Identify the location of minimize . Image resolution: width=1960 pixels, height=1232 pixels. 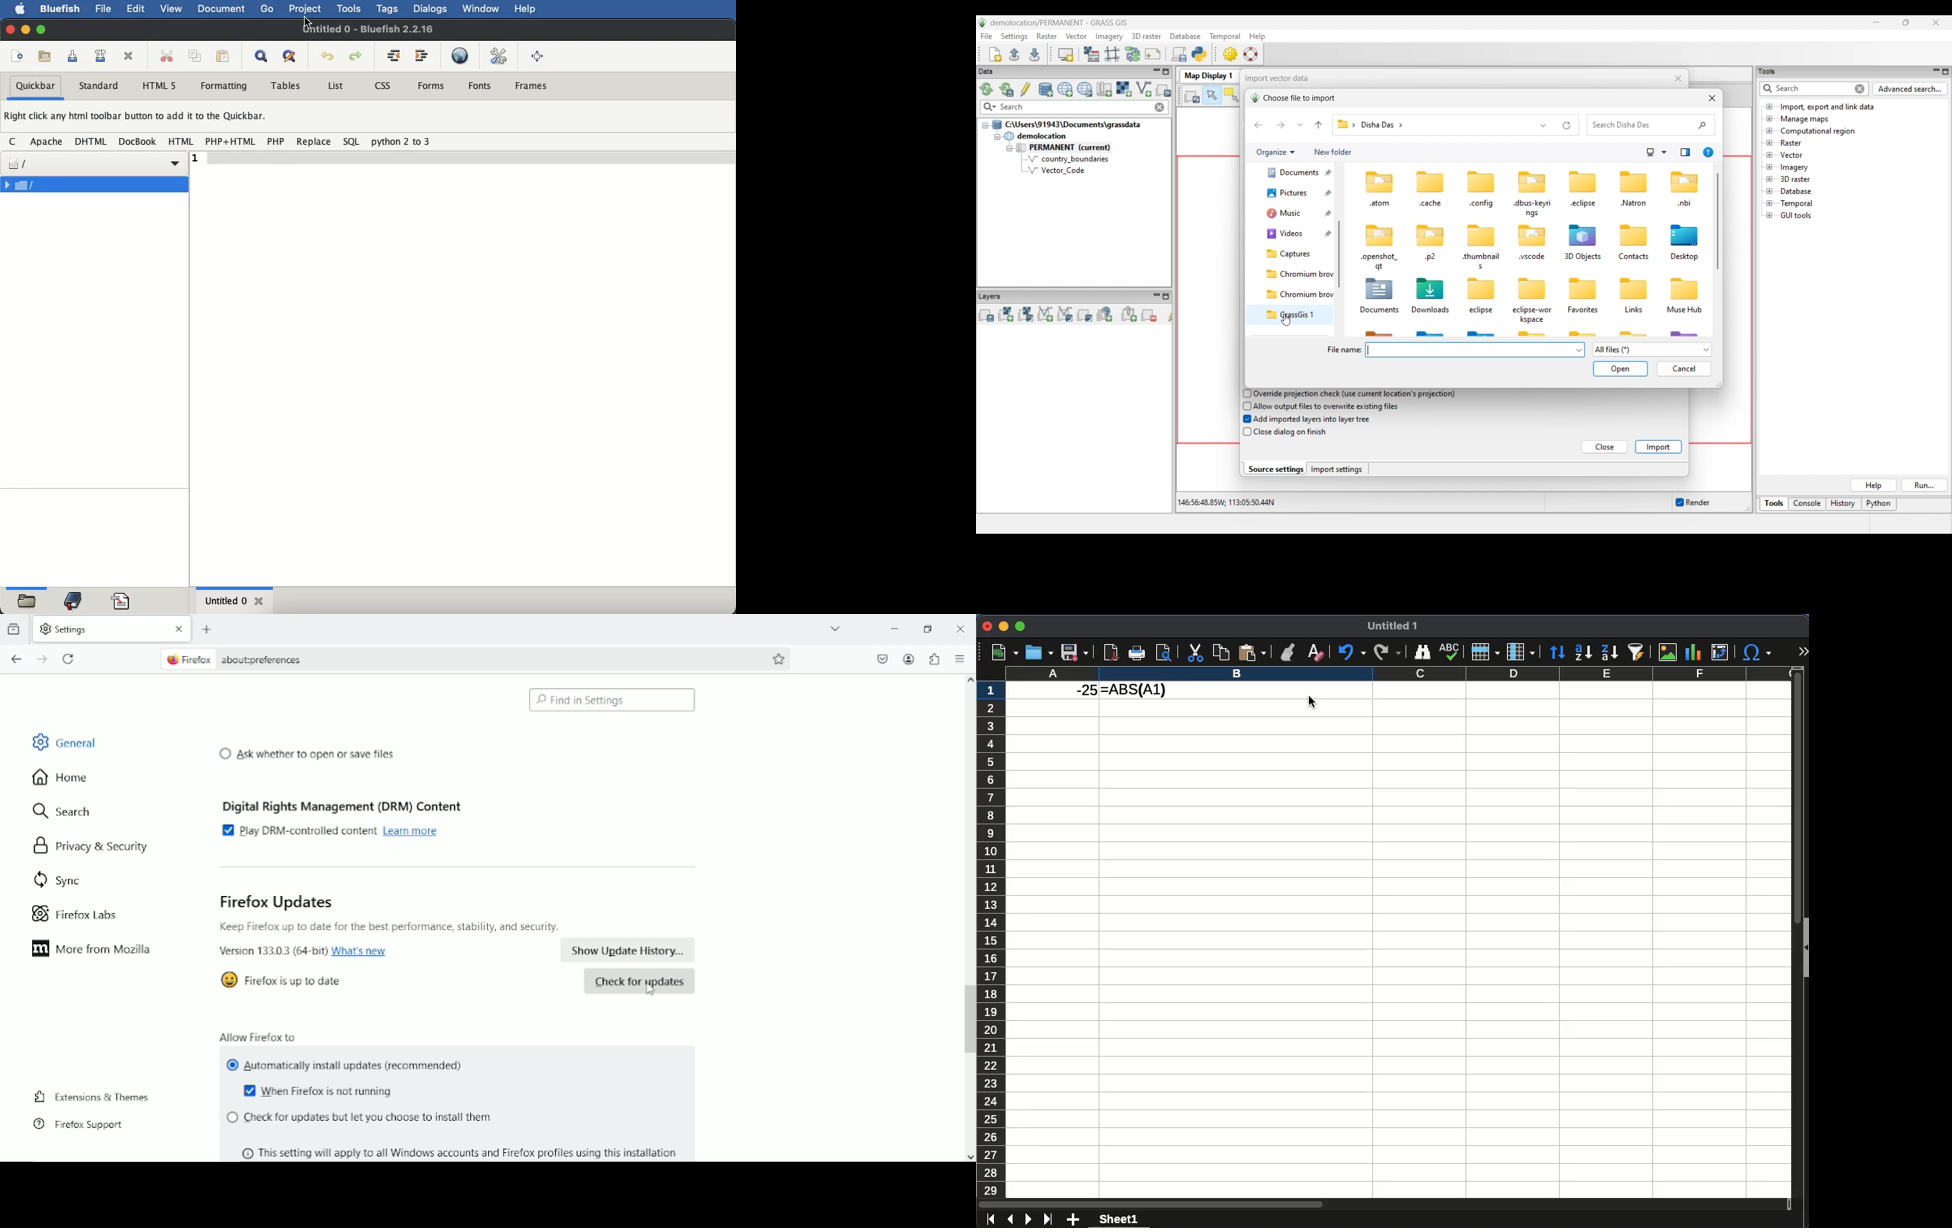
(892, 627).